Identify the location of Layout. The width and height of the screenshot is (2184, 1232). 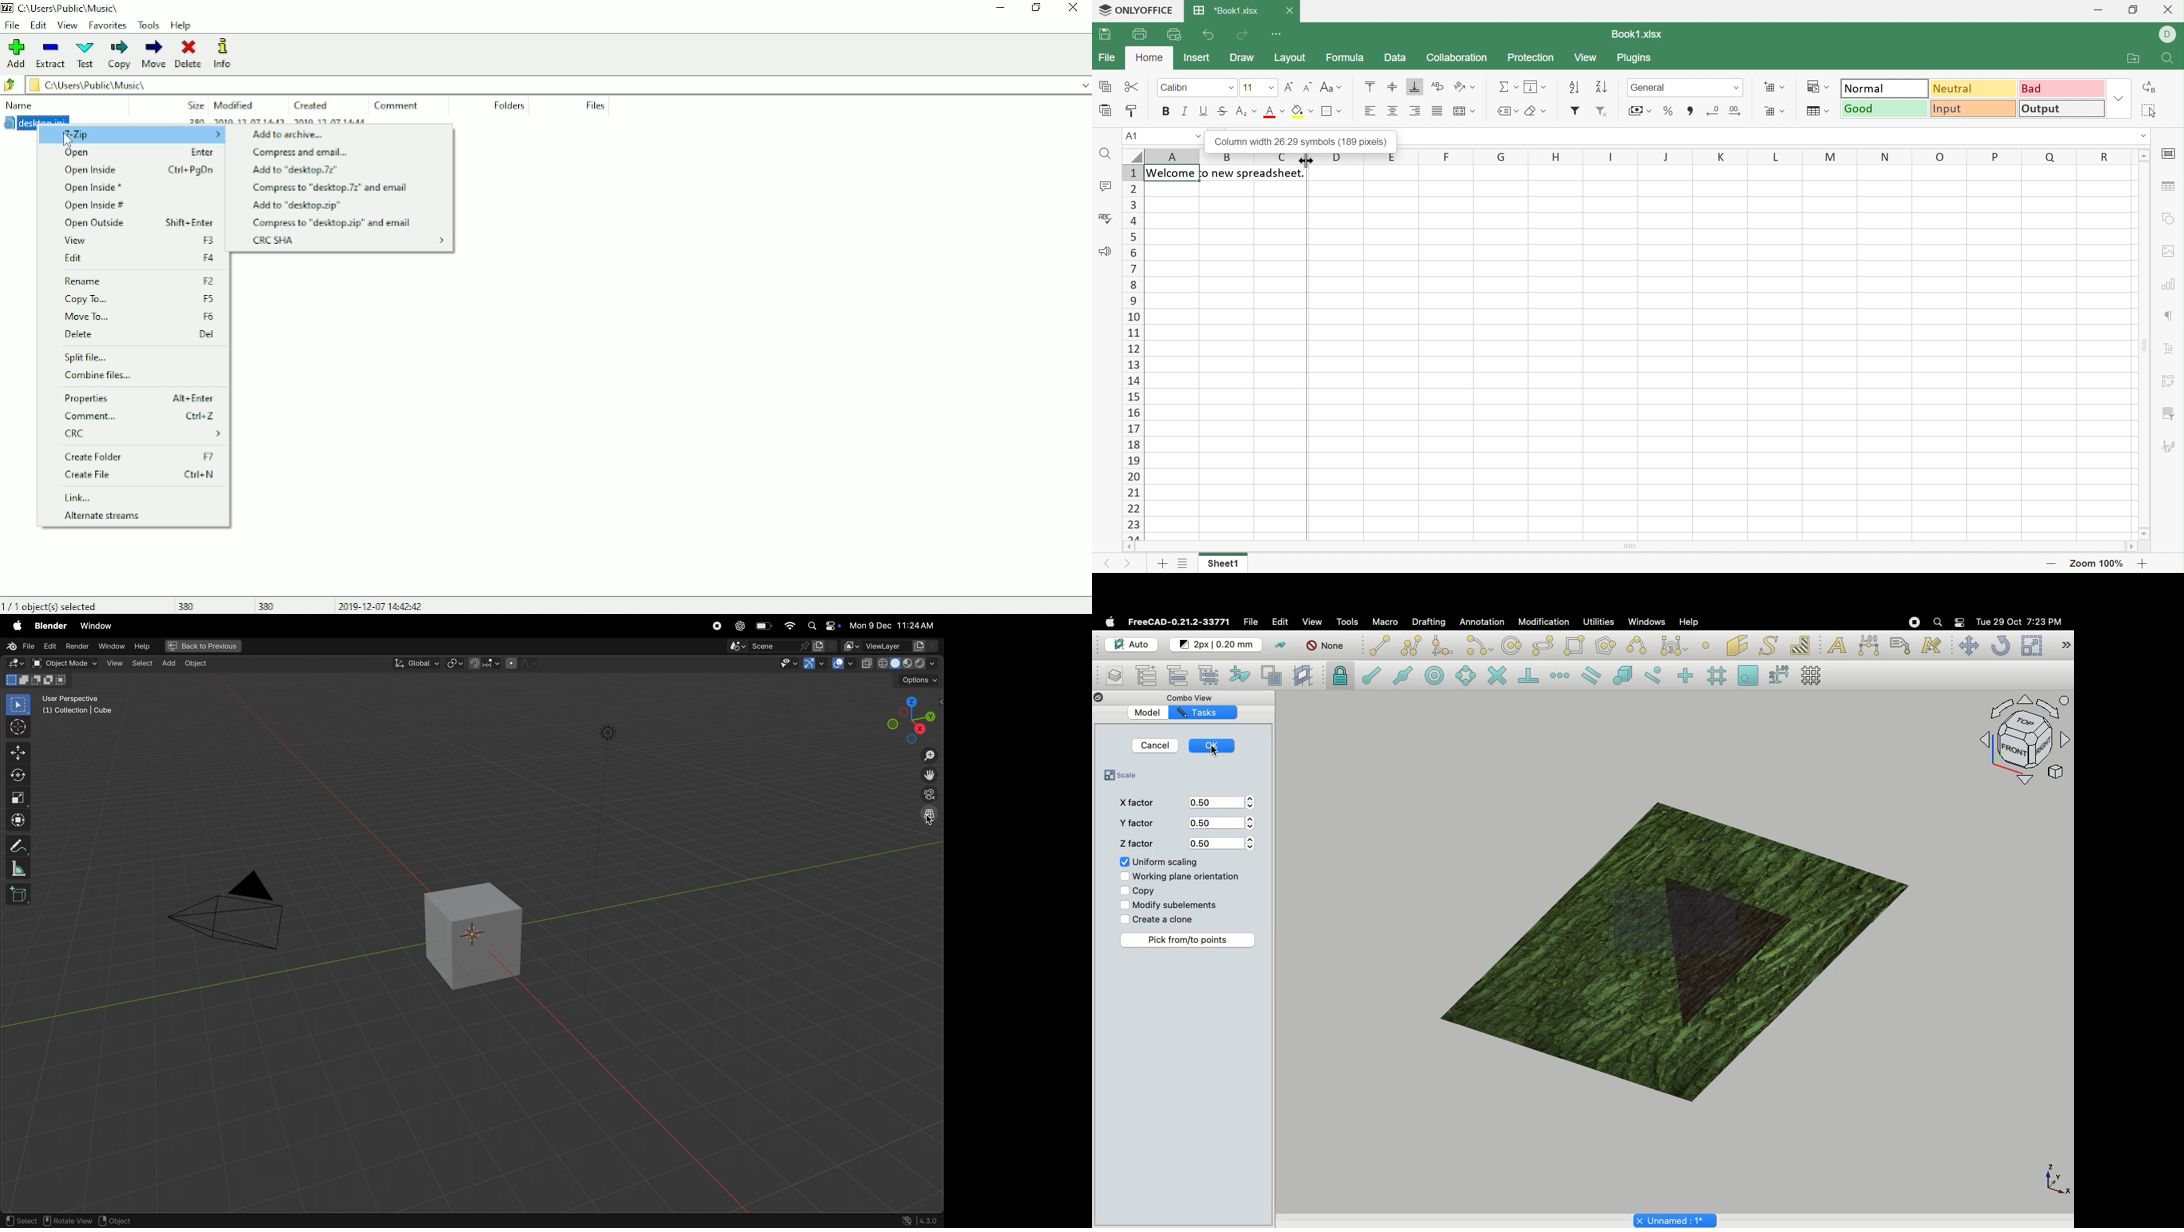
(1292, 58).